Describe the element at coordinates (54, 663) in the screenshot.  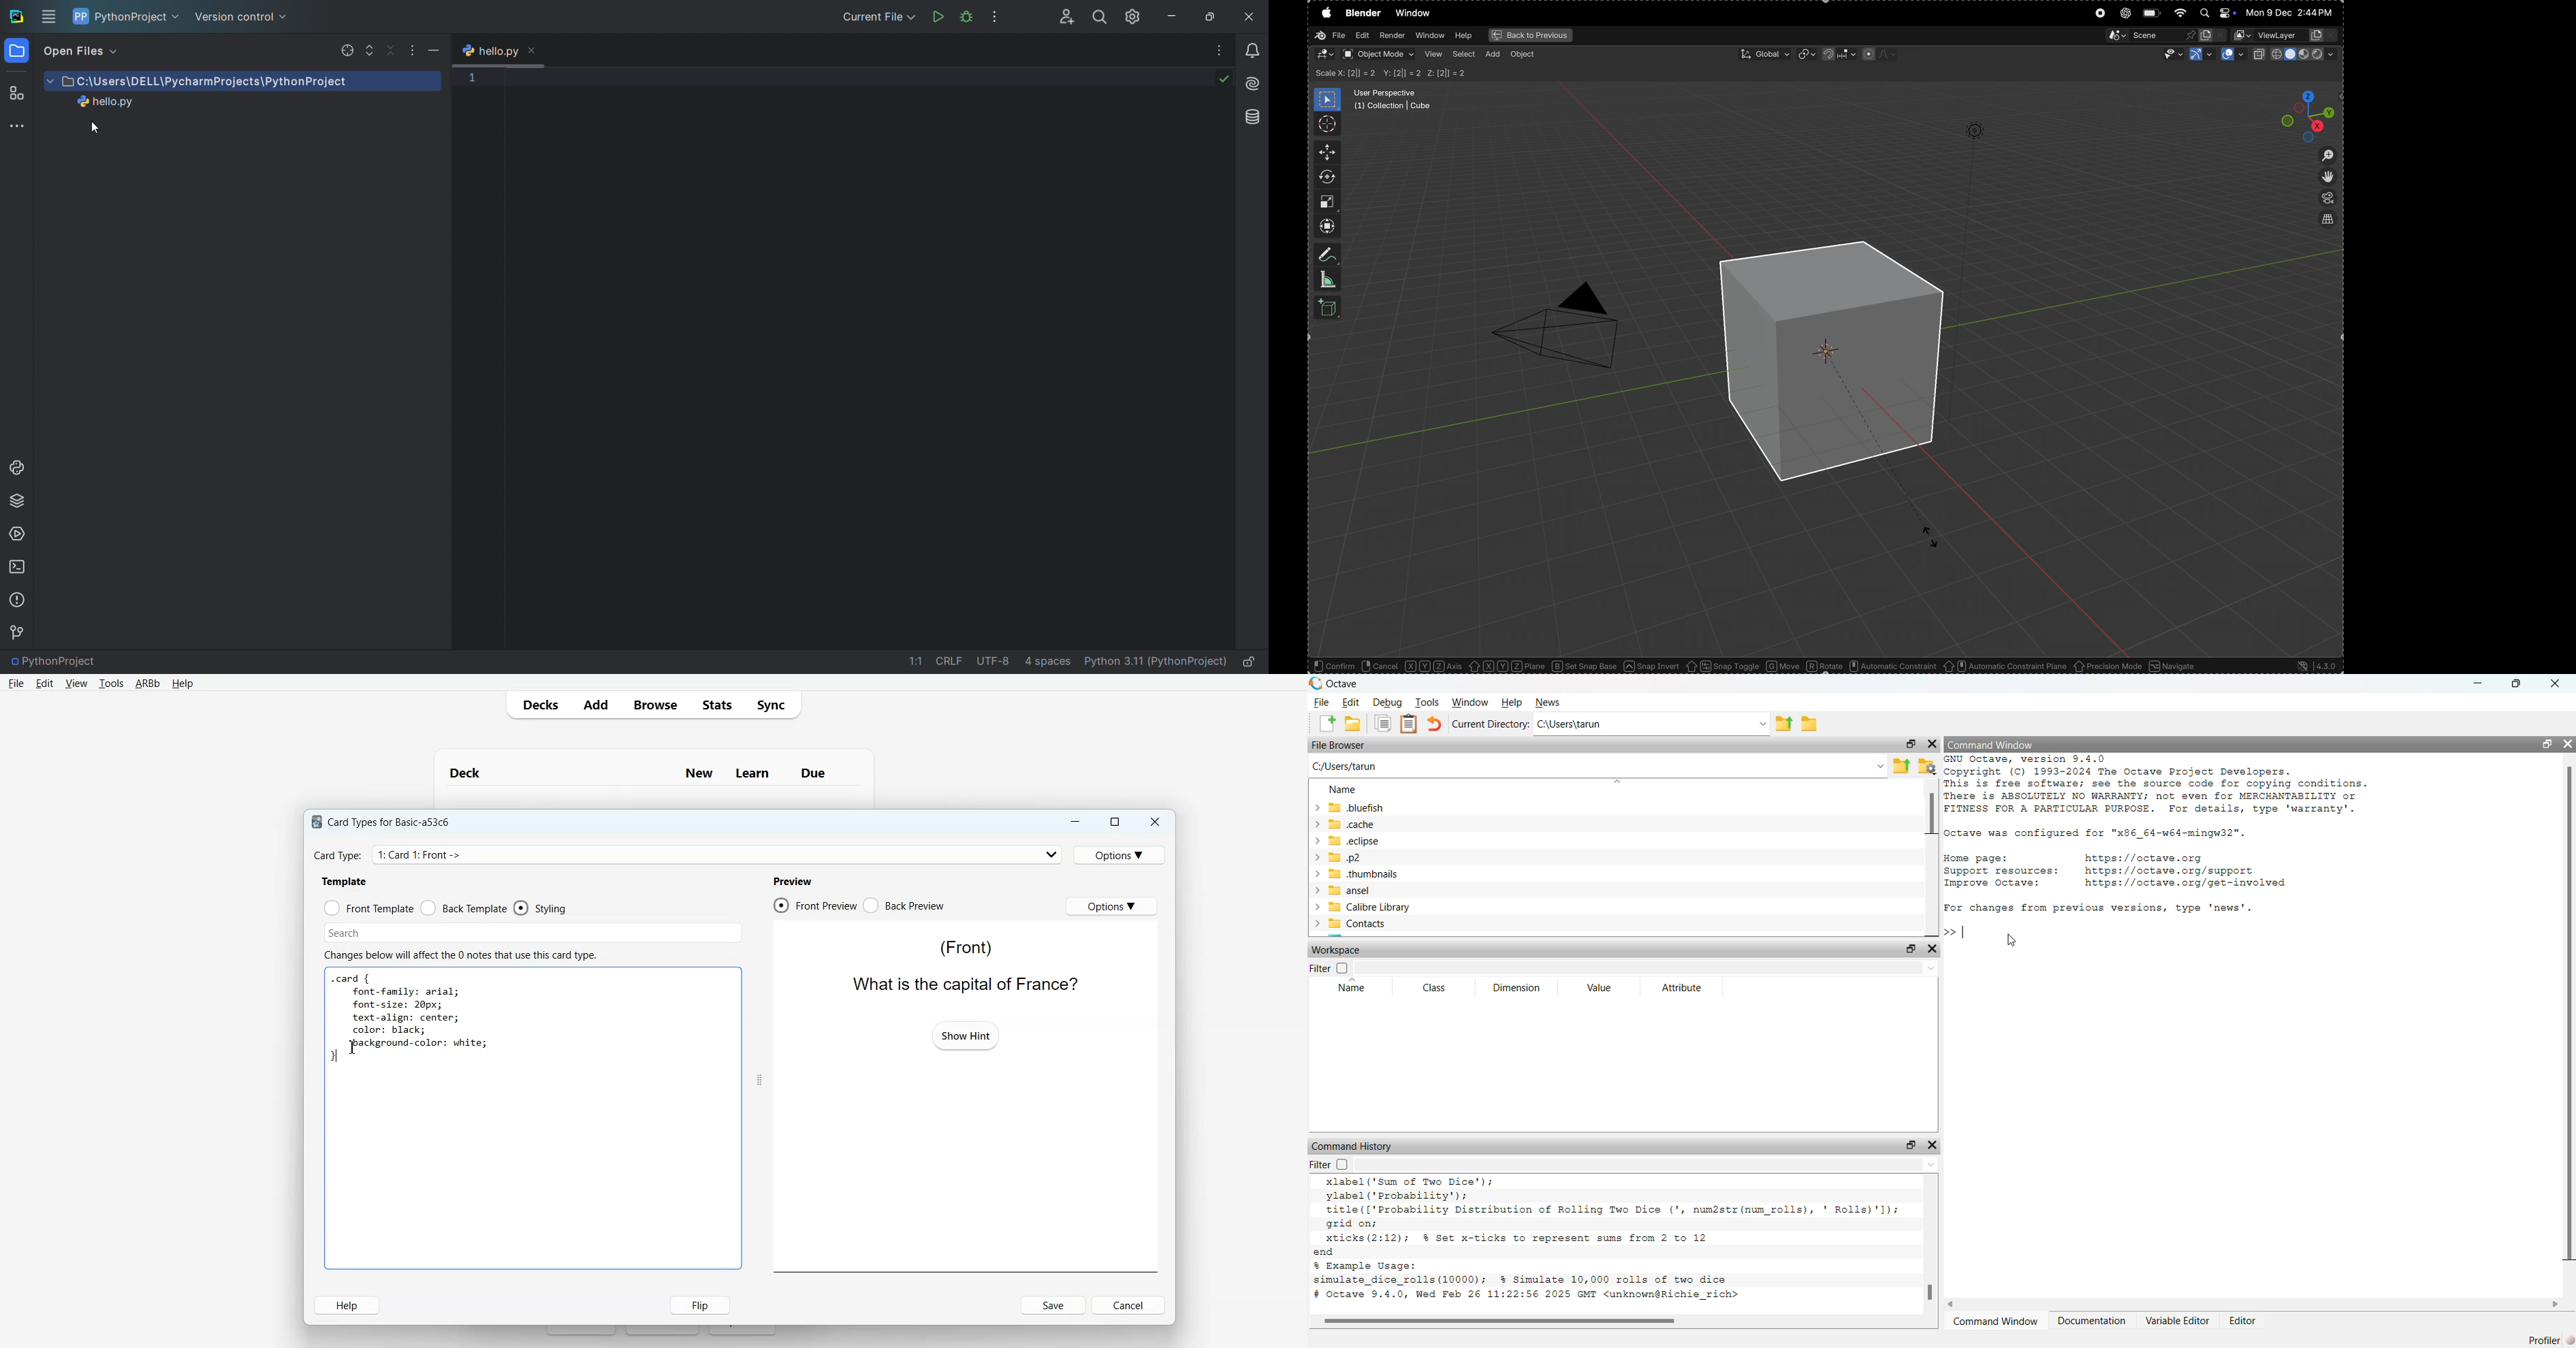
I see `file path` at that location.